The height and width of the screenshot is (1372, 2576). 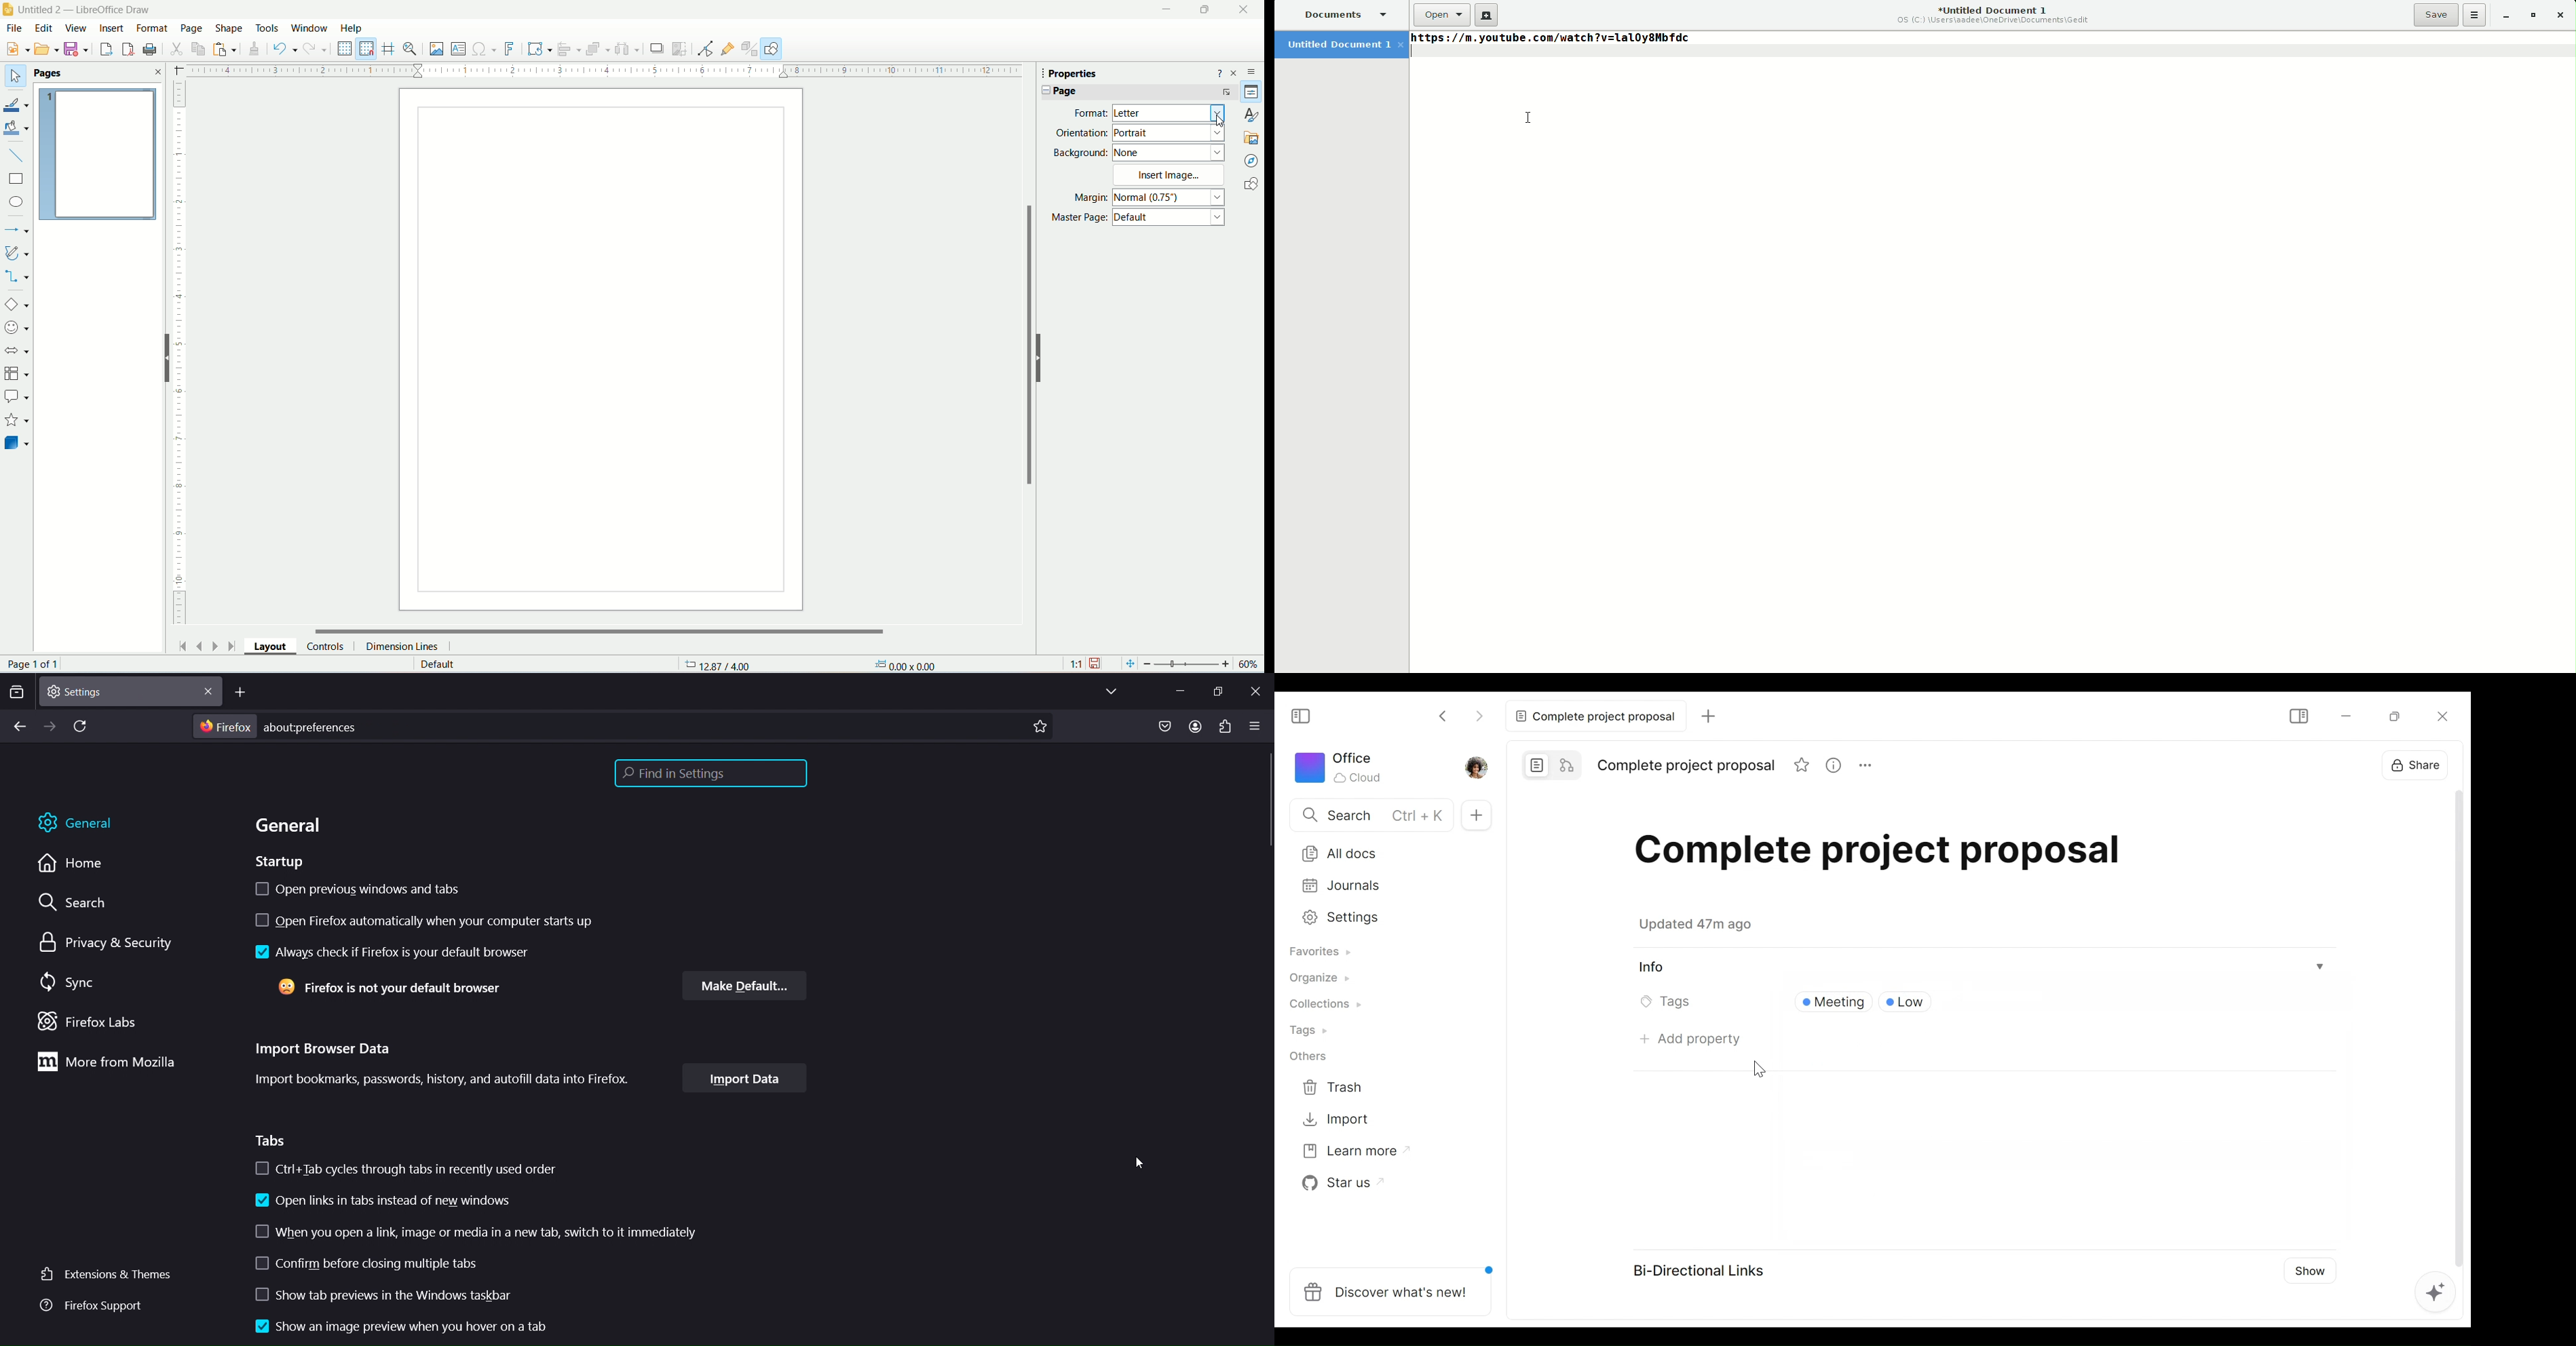 What do you see at coordinates (179, 48) in the screenshot?
I see `cut` at bounding box center [179, 48].